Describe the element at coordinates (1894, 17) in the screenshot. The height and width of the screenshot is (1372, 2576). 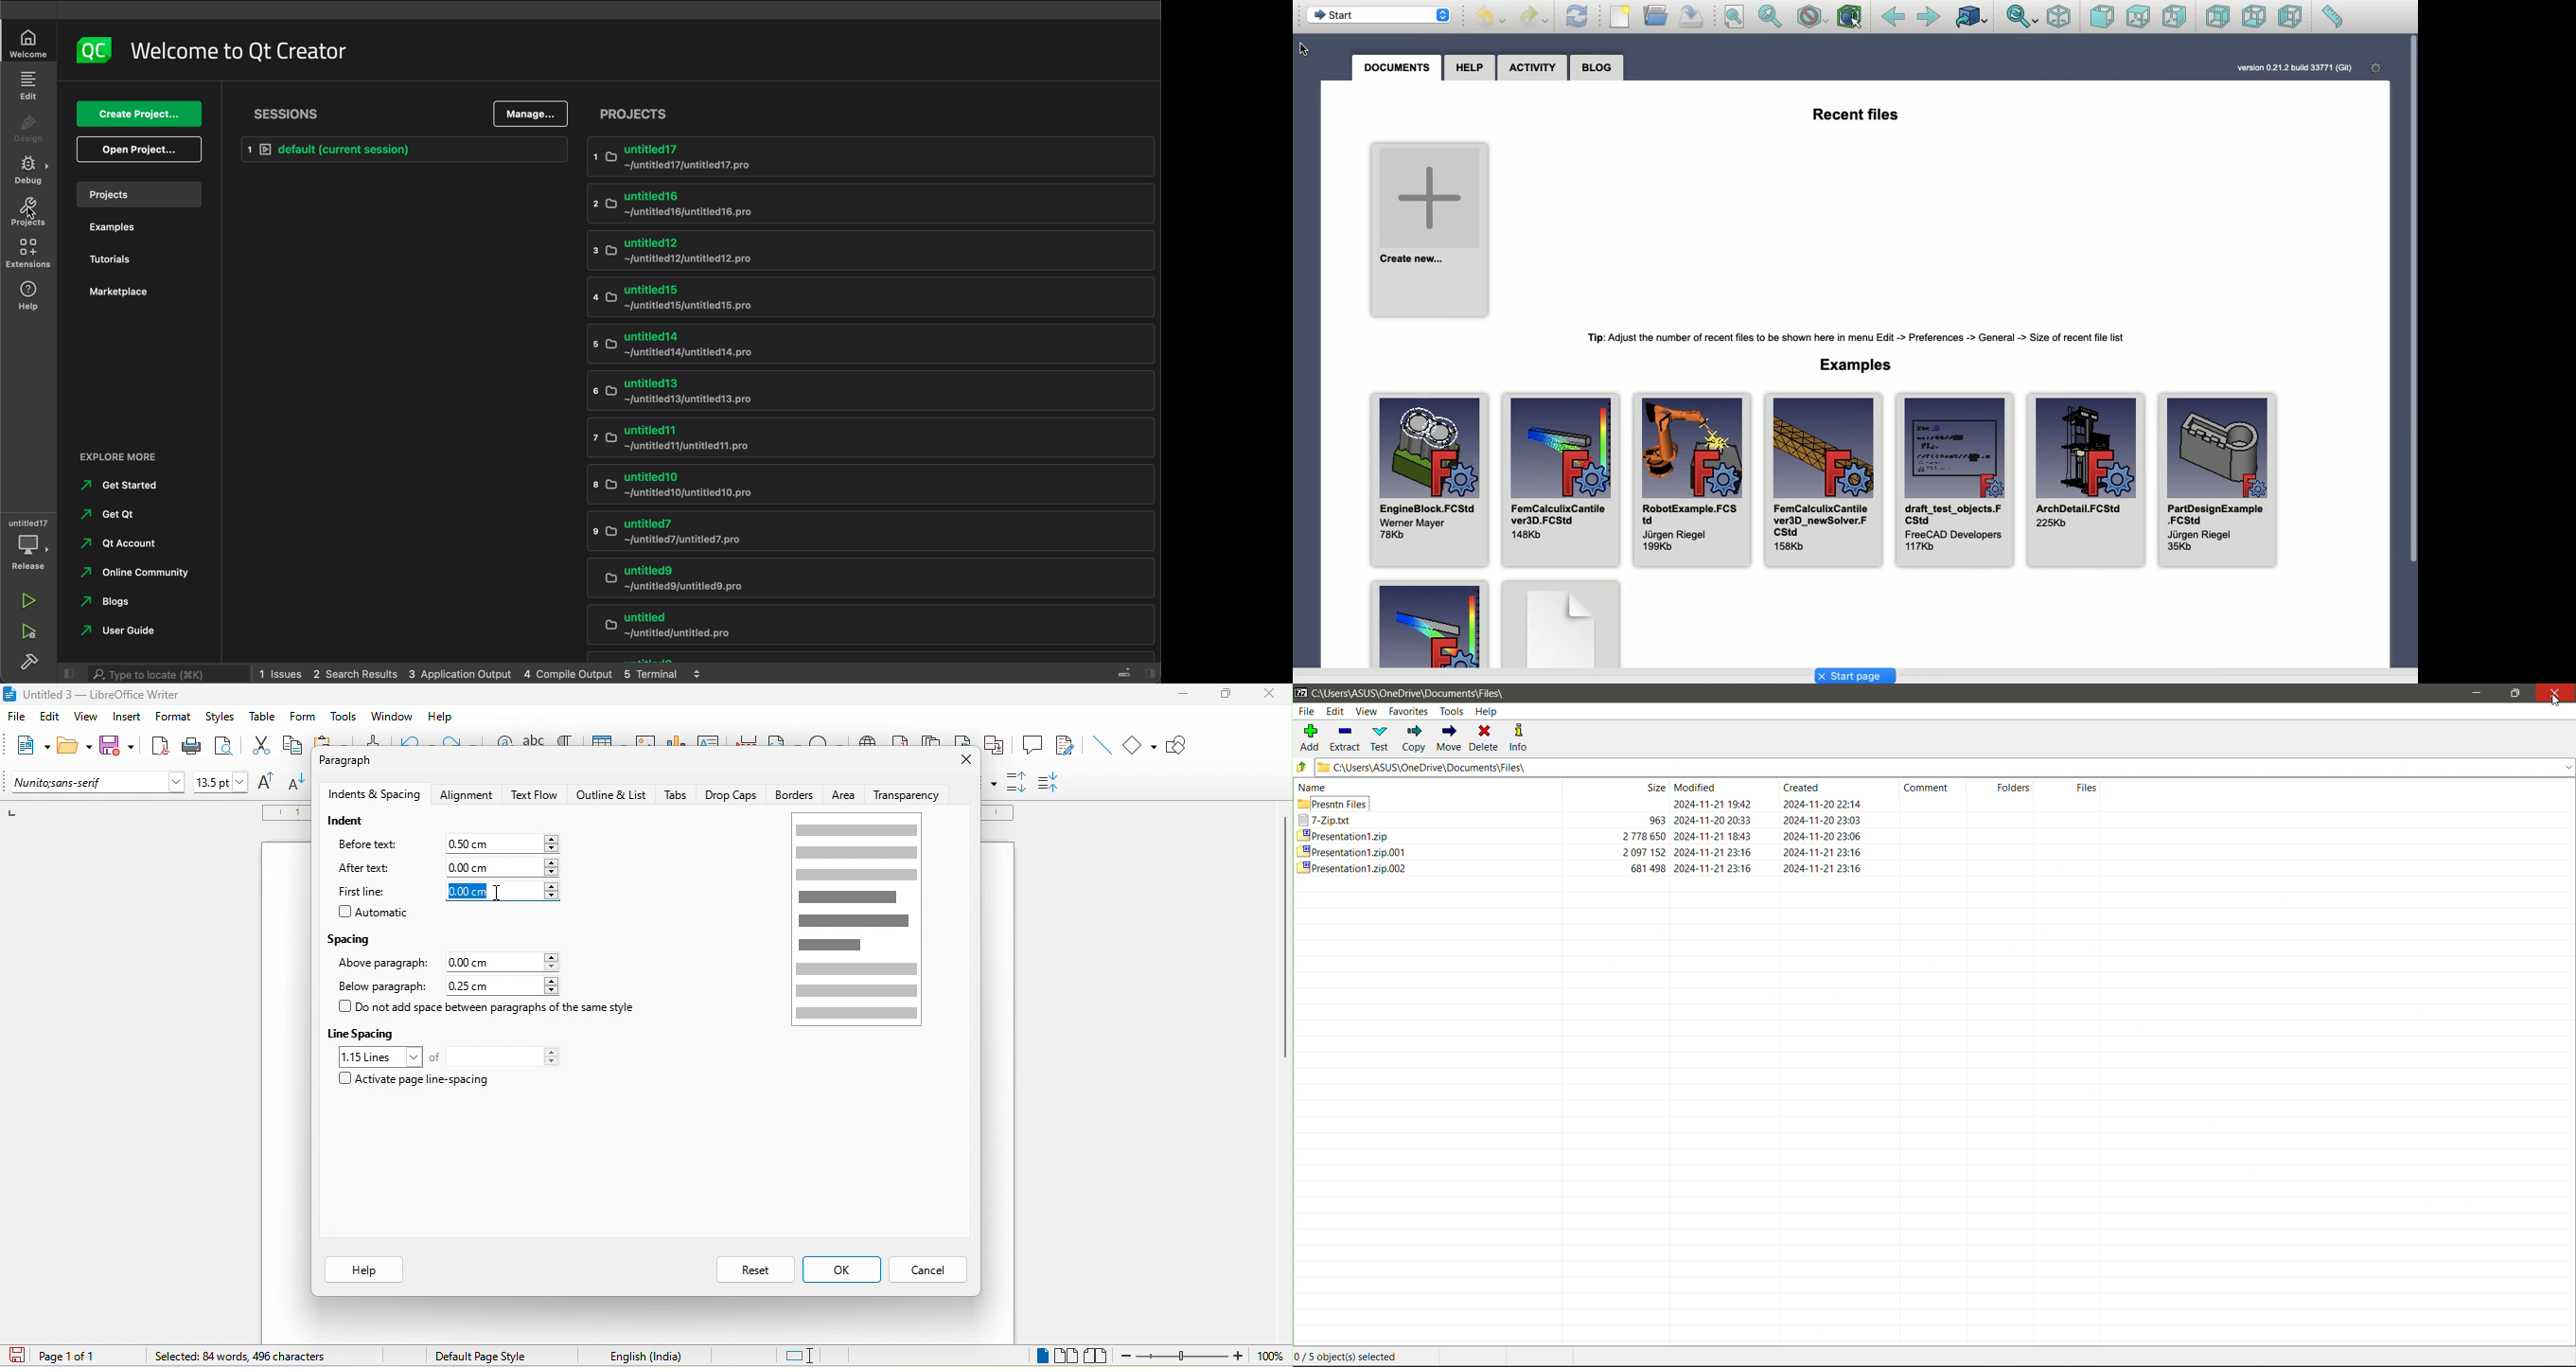
I see `Back` at that location.